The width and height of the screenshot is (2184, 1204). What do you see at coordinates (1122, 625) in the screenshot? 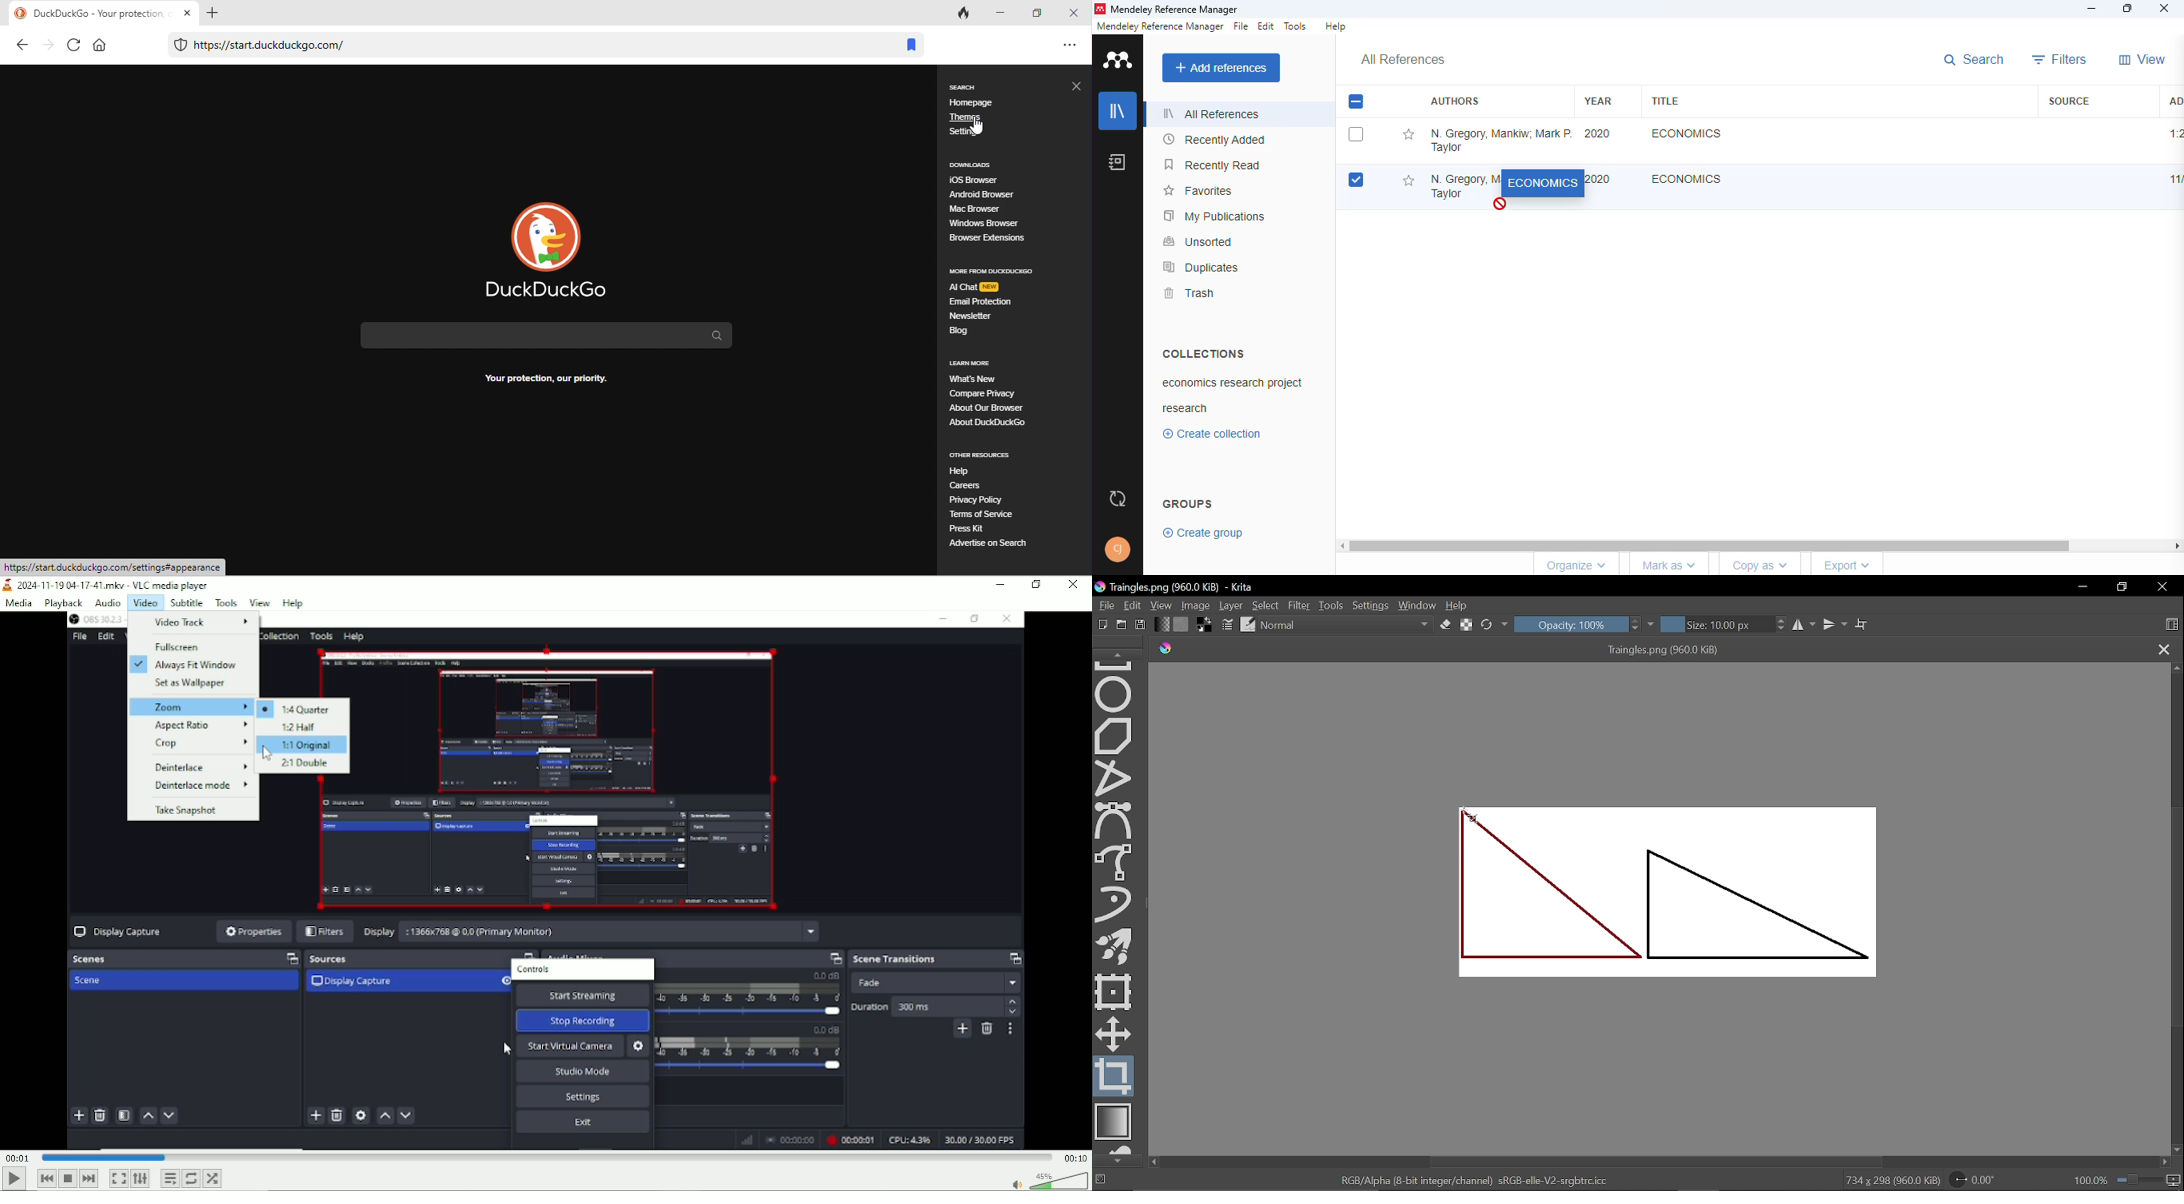
I see `Open new document` at bounding box center [1122, 625].